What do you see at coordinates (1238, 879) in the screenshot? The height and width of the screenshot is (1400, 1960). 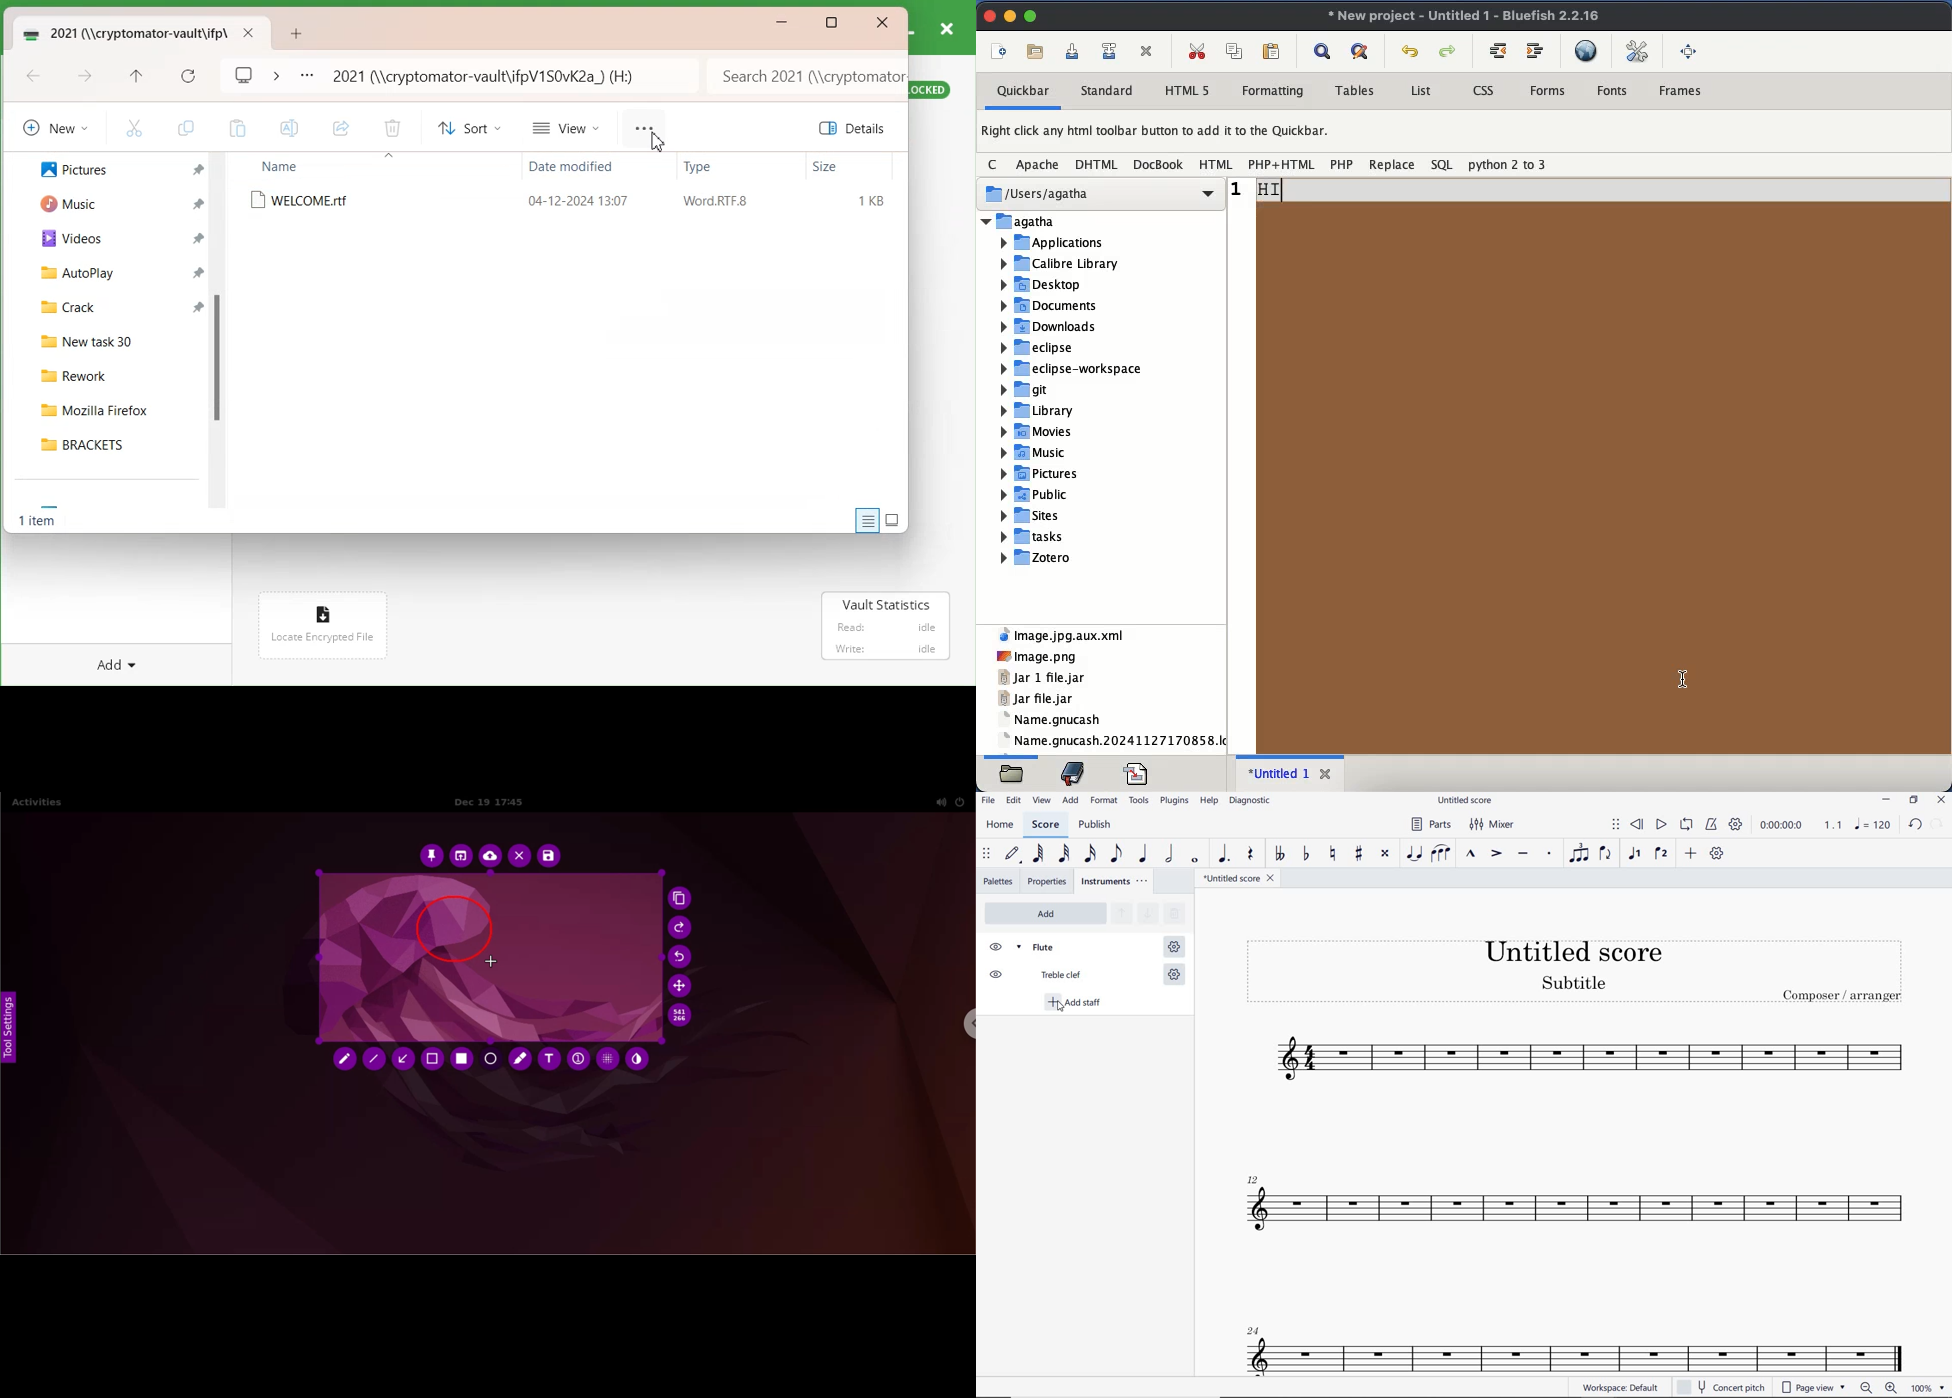 I see `file name` at bounding box center [1238, 879].